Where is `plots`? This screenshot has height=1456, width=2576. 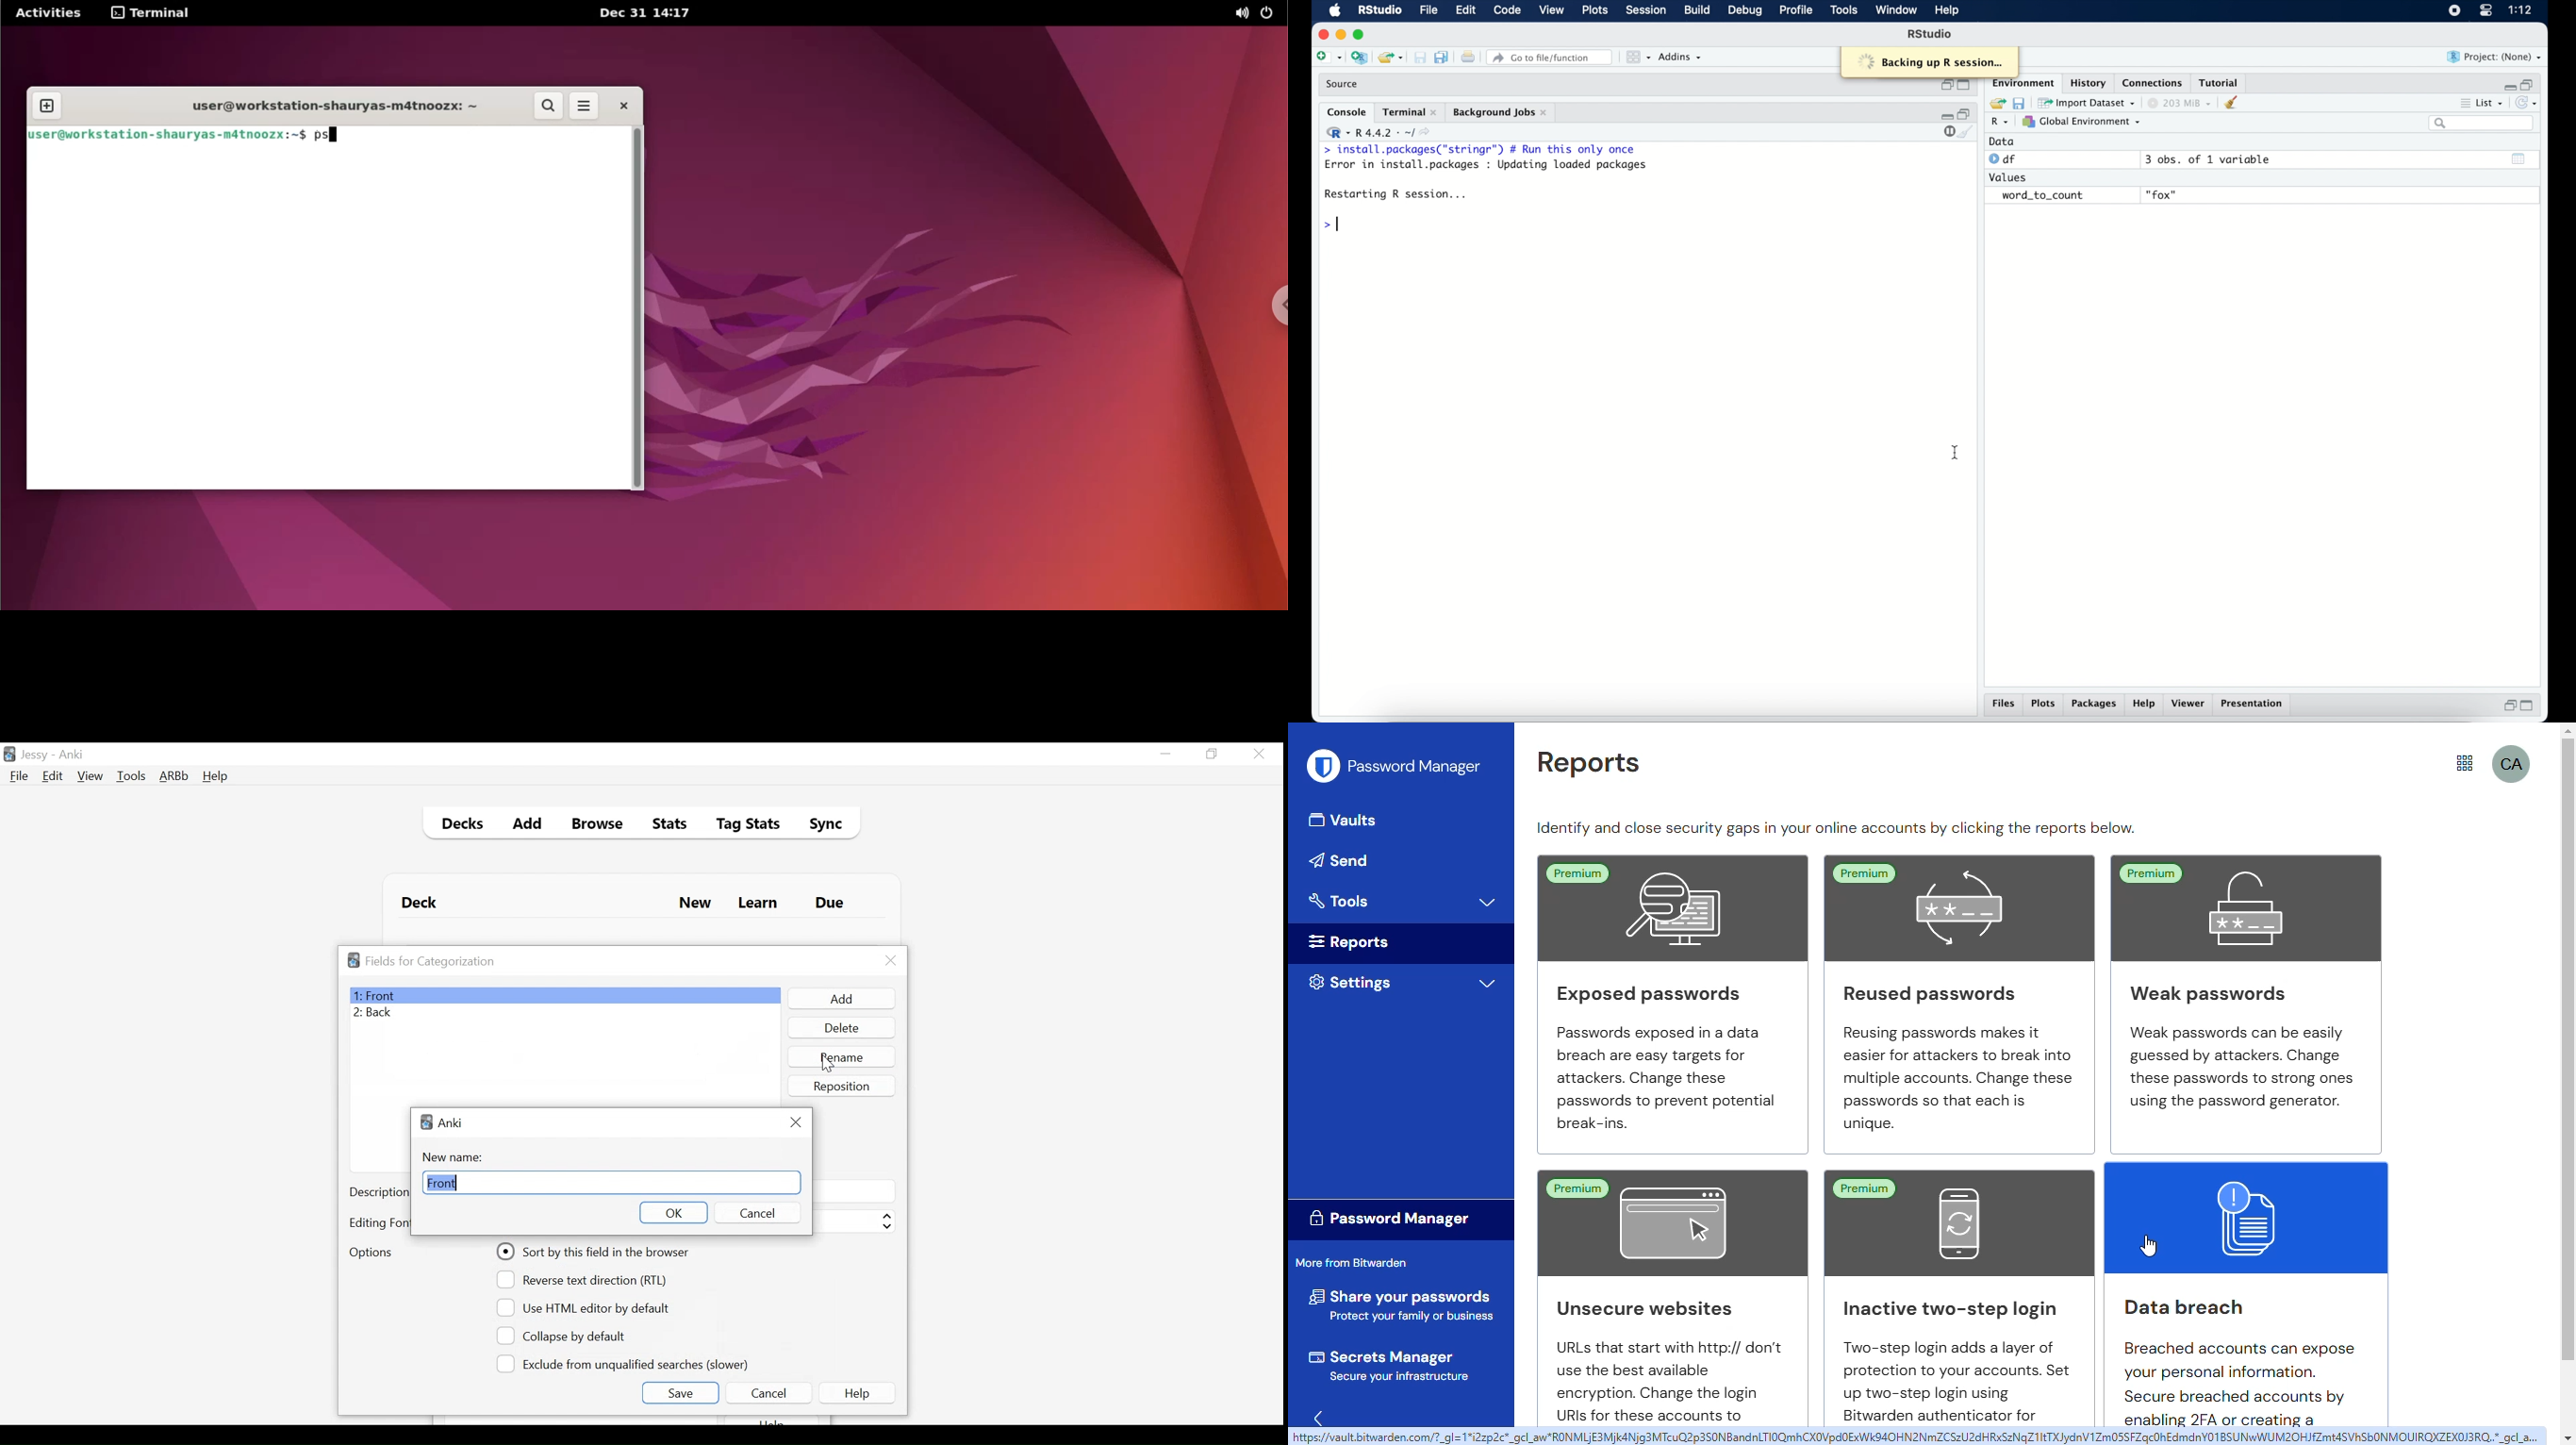
plots is located at coordinates (2044, 704).